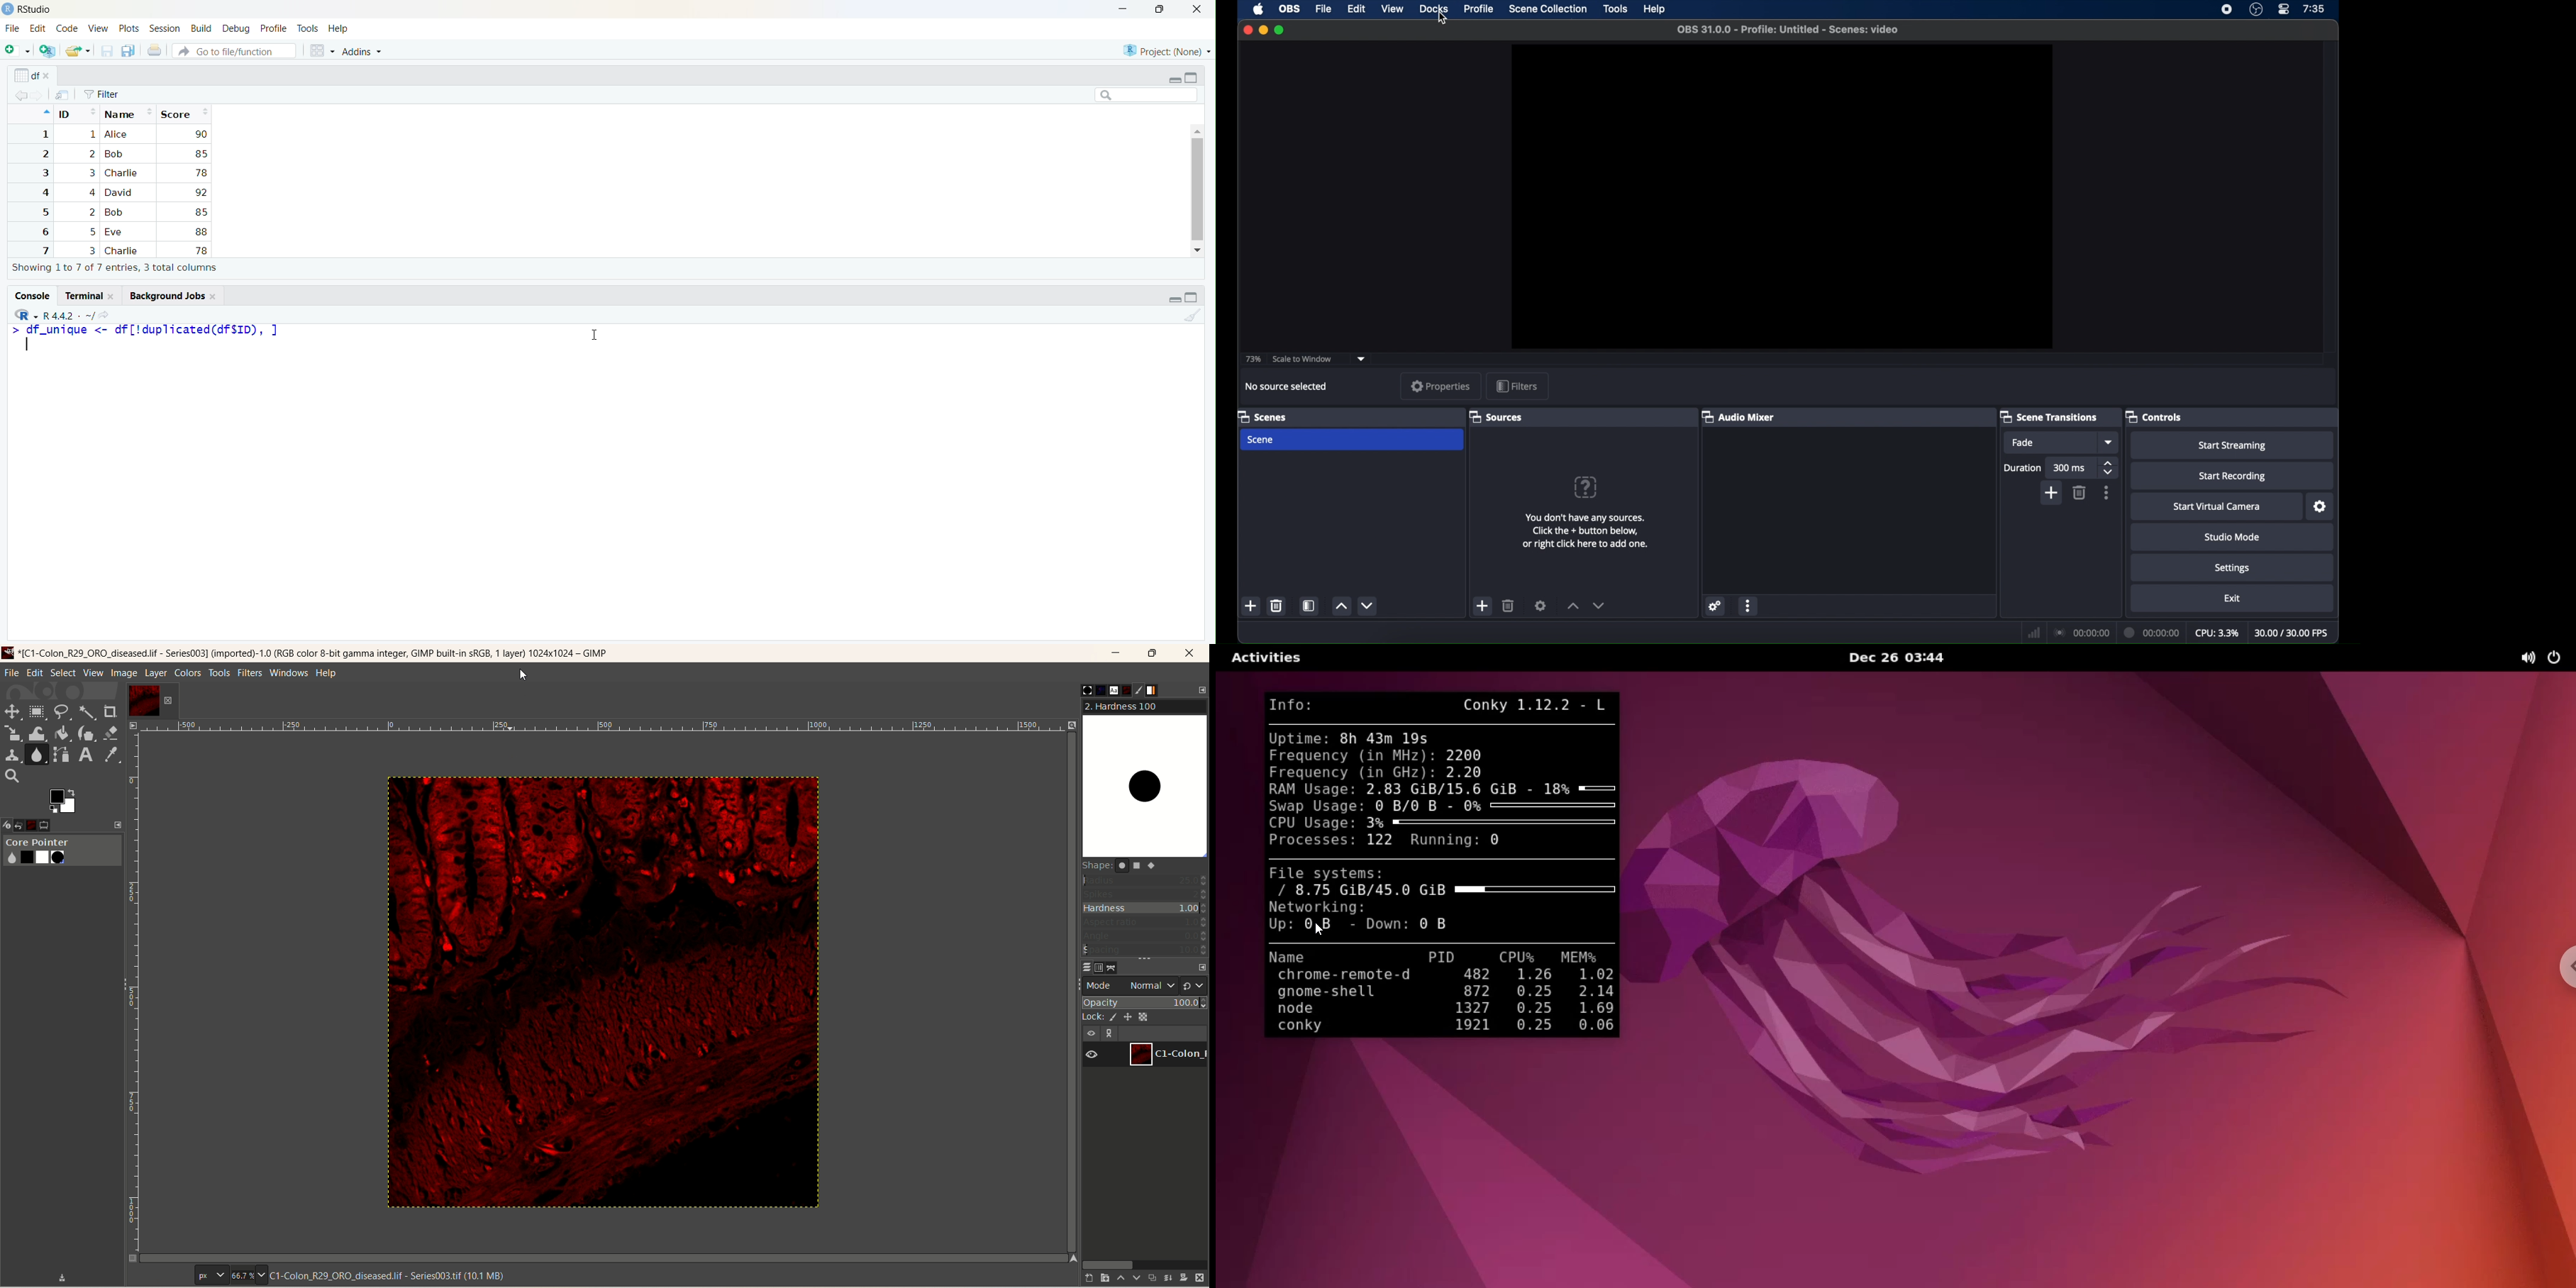 Image resolution: width=2576 pixels, height=1288 pixels. Describe the element at coordinates (200, 153) in the screenshot. I see `85` at that location.